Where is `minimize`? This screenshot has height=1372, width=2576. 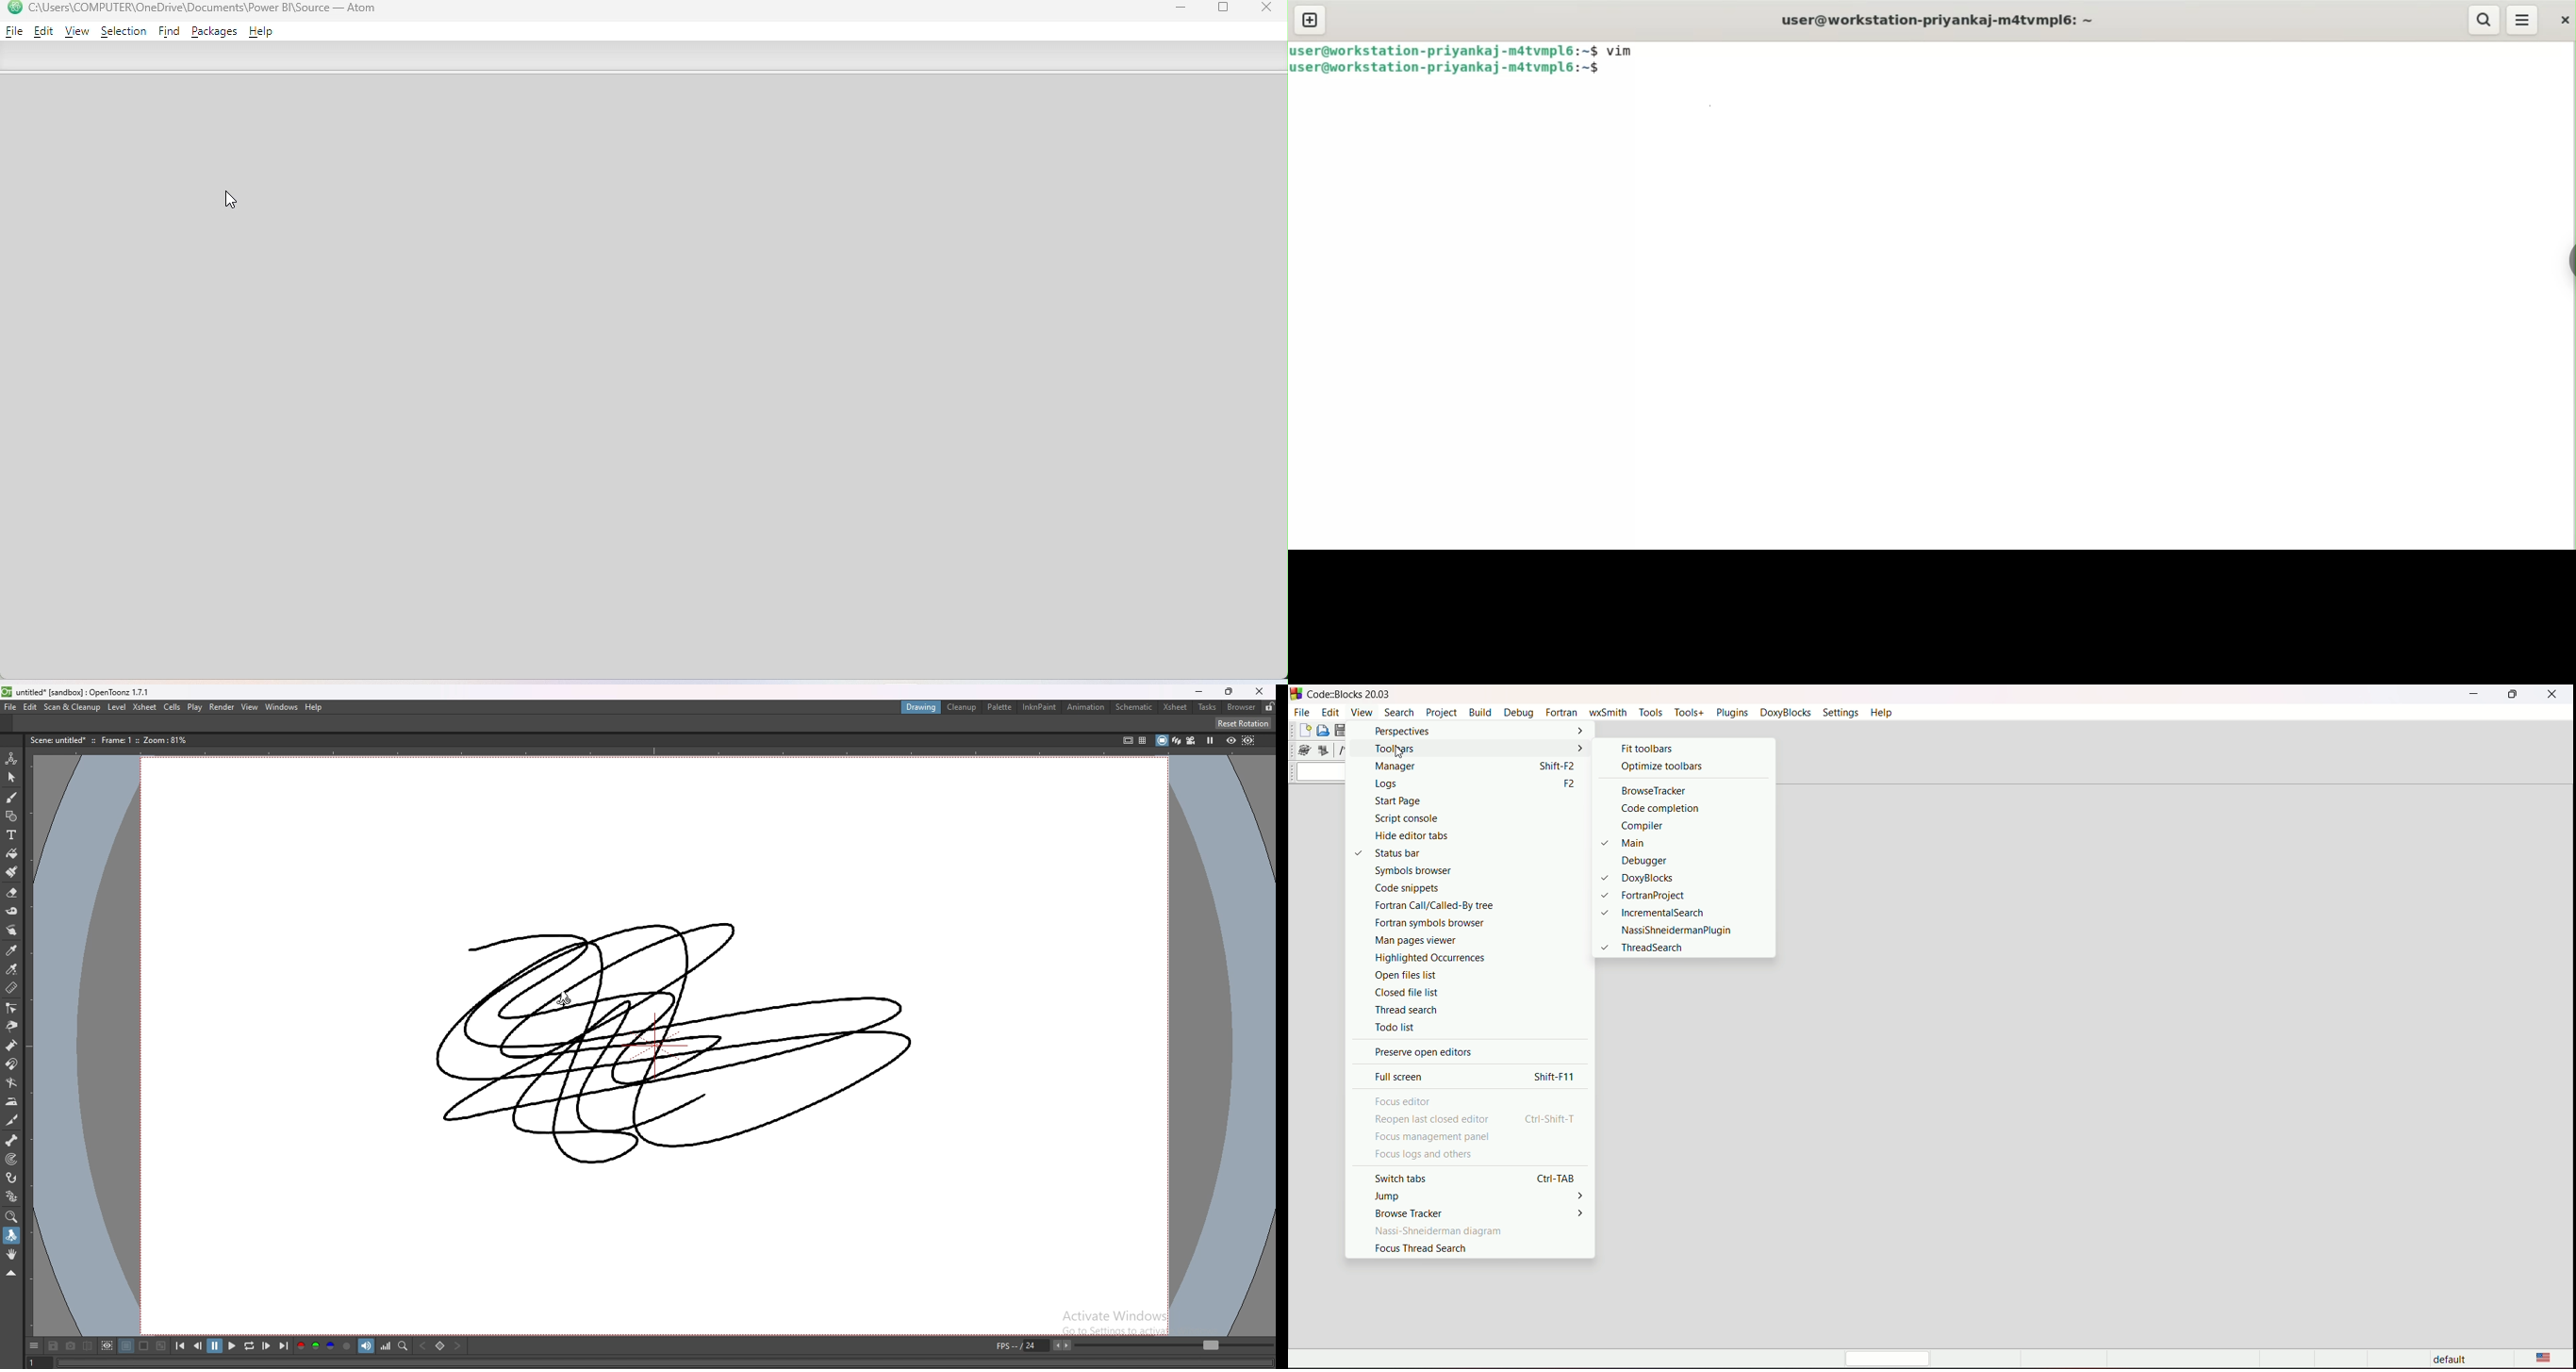
minimize is located at coordinates (2474, 693).